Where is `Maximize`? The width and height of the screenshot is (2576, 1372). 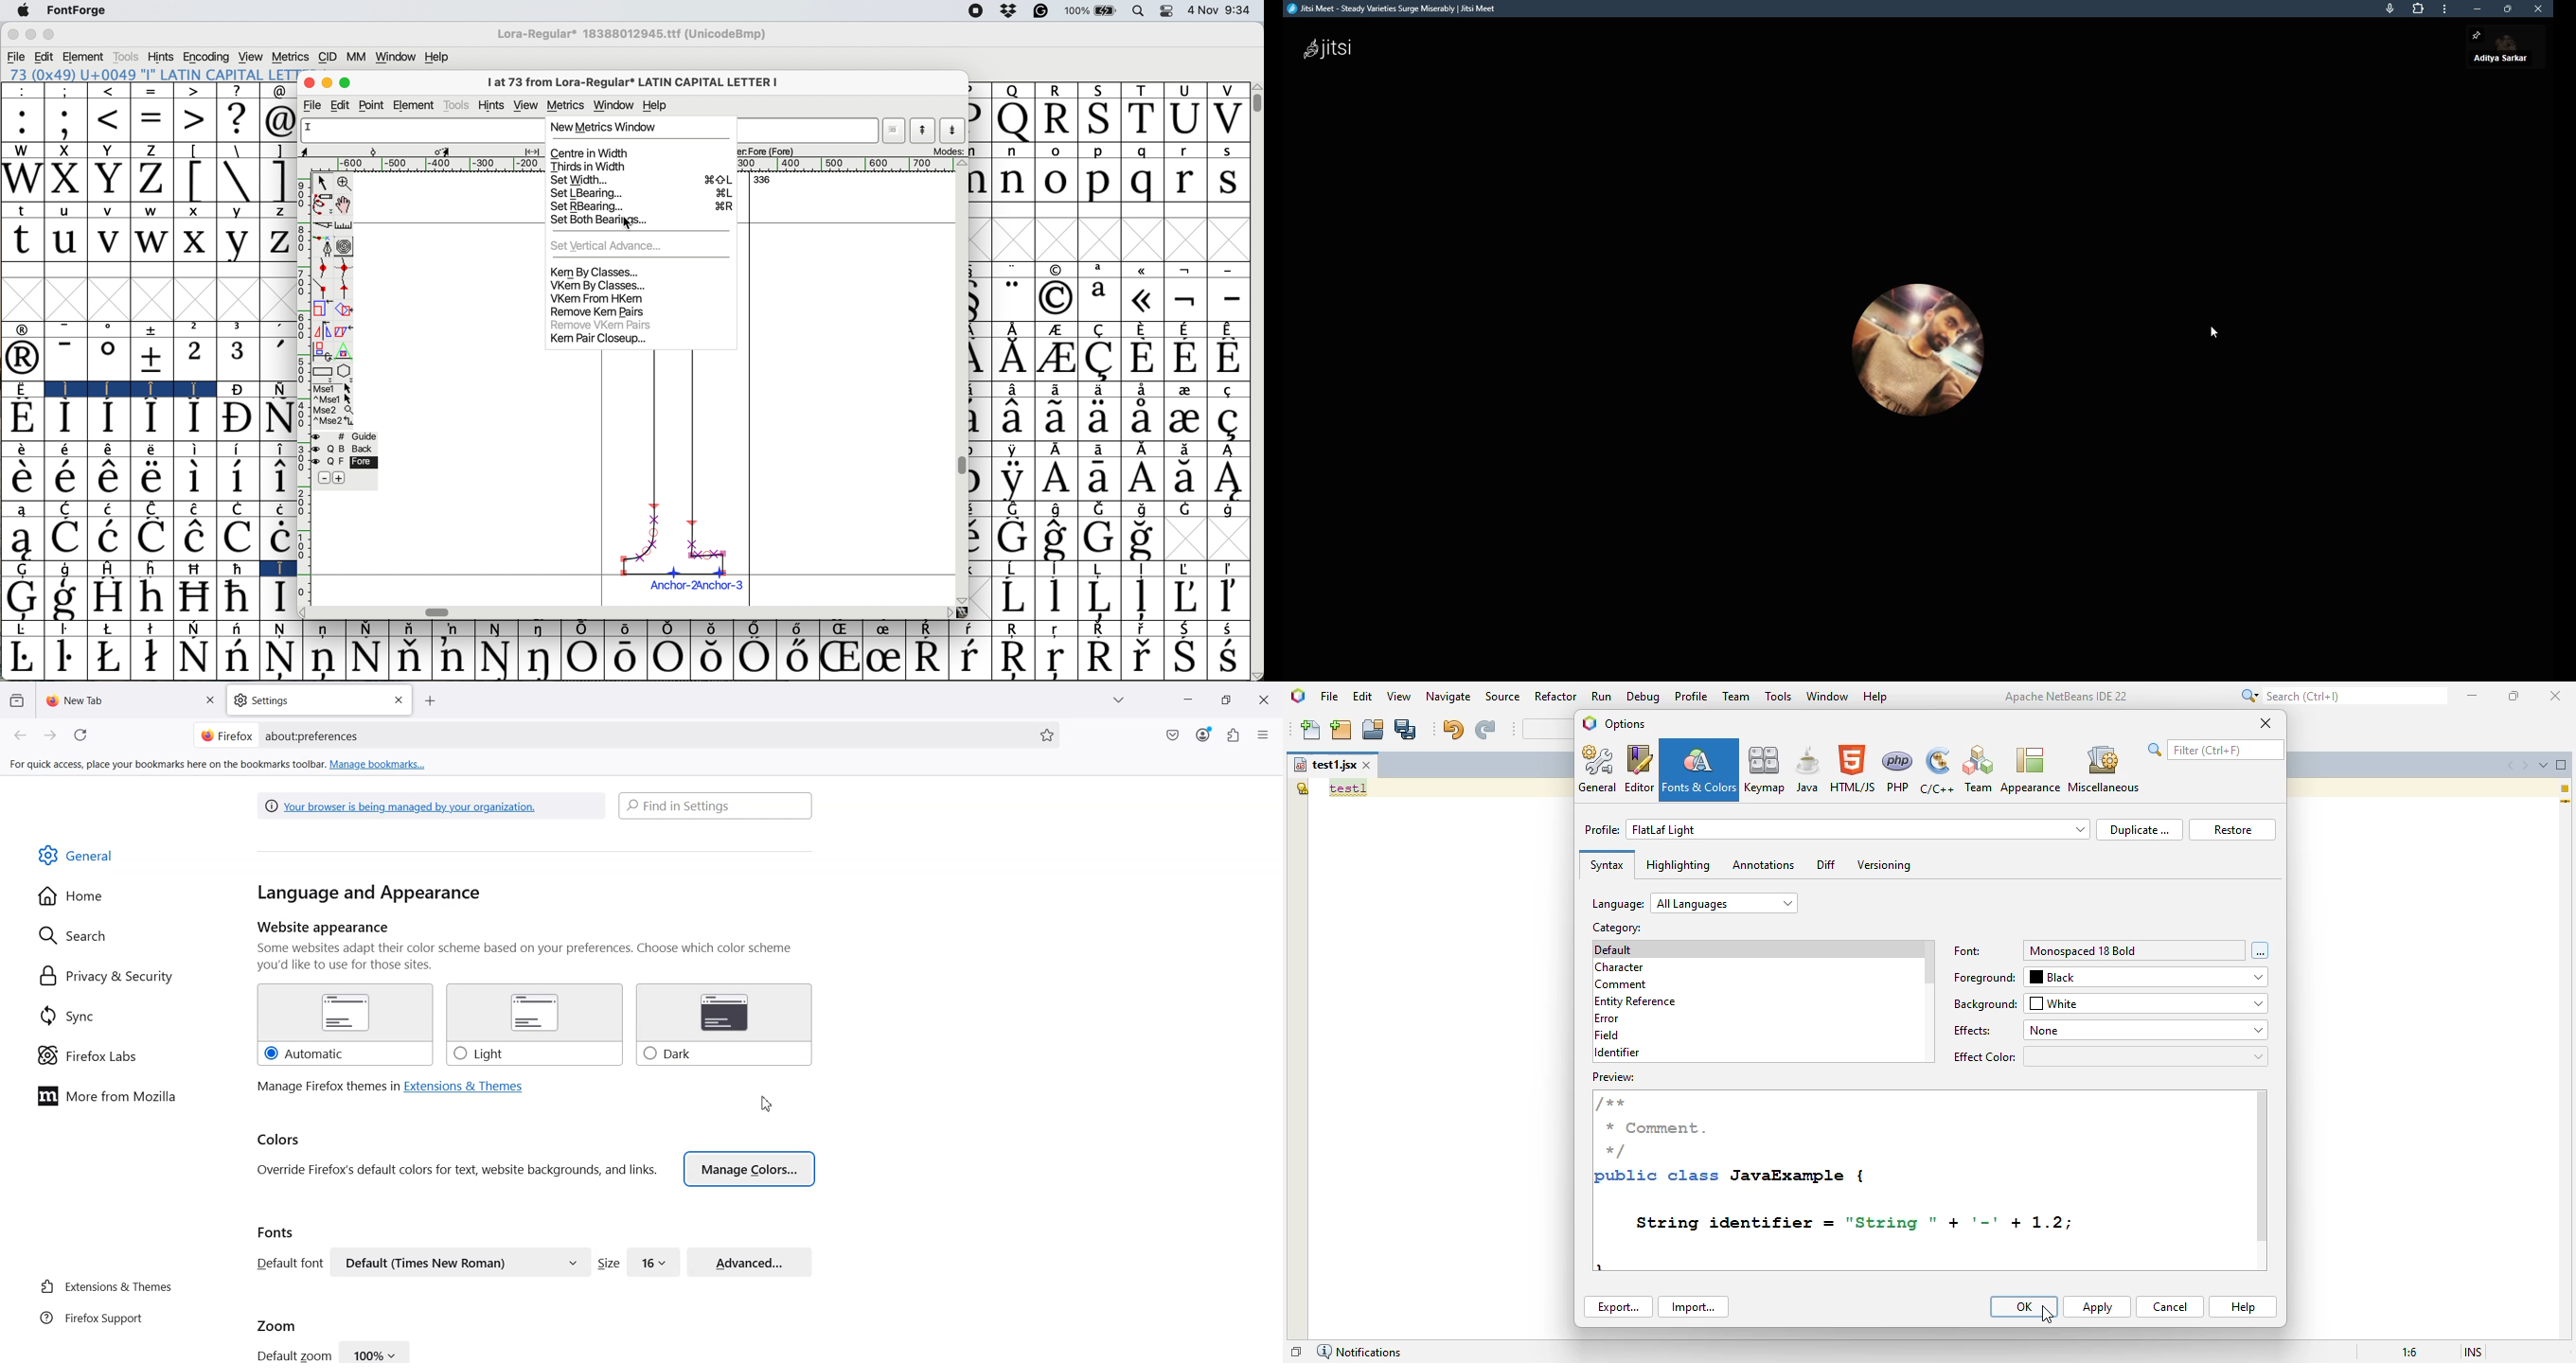
Maximize is located at coordinates (1226, 700).